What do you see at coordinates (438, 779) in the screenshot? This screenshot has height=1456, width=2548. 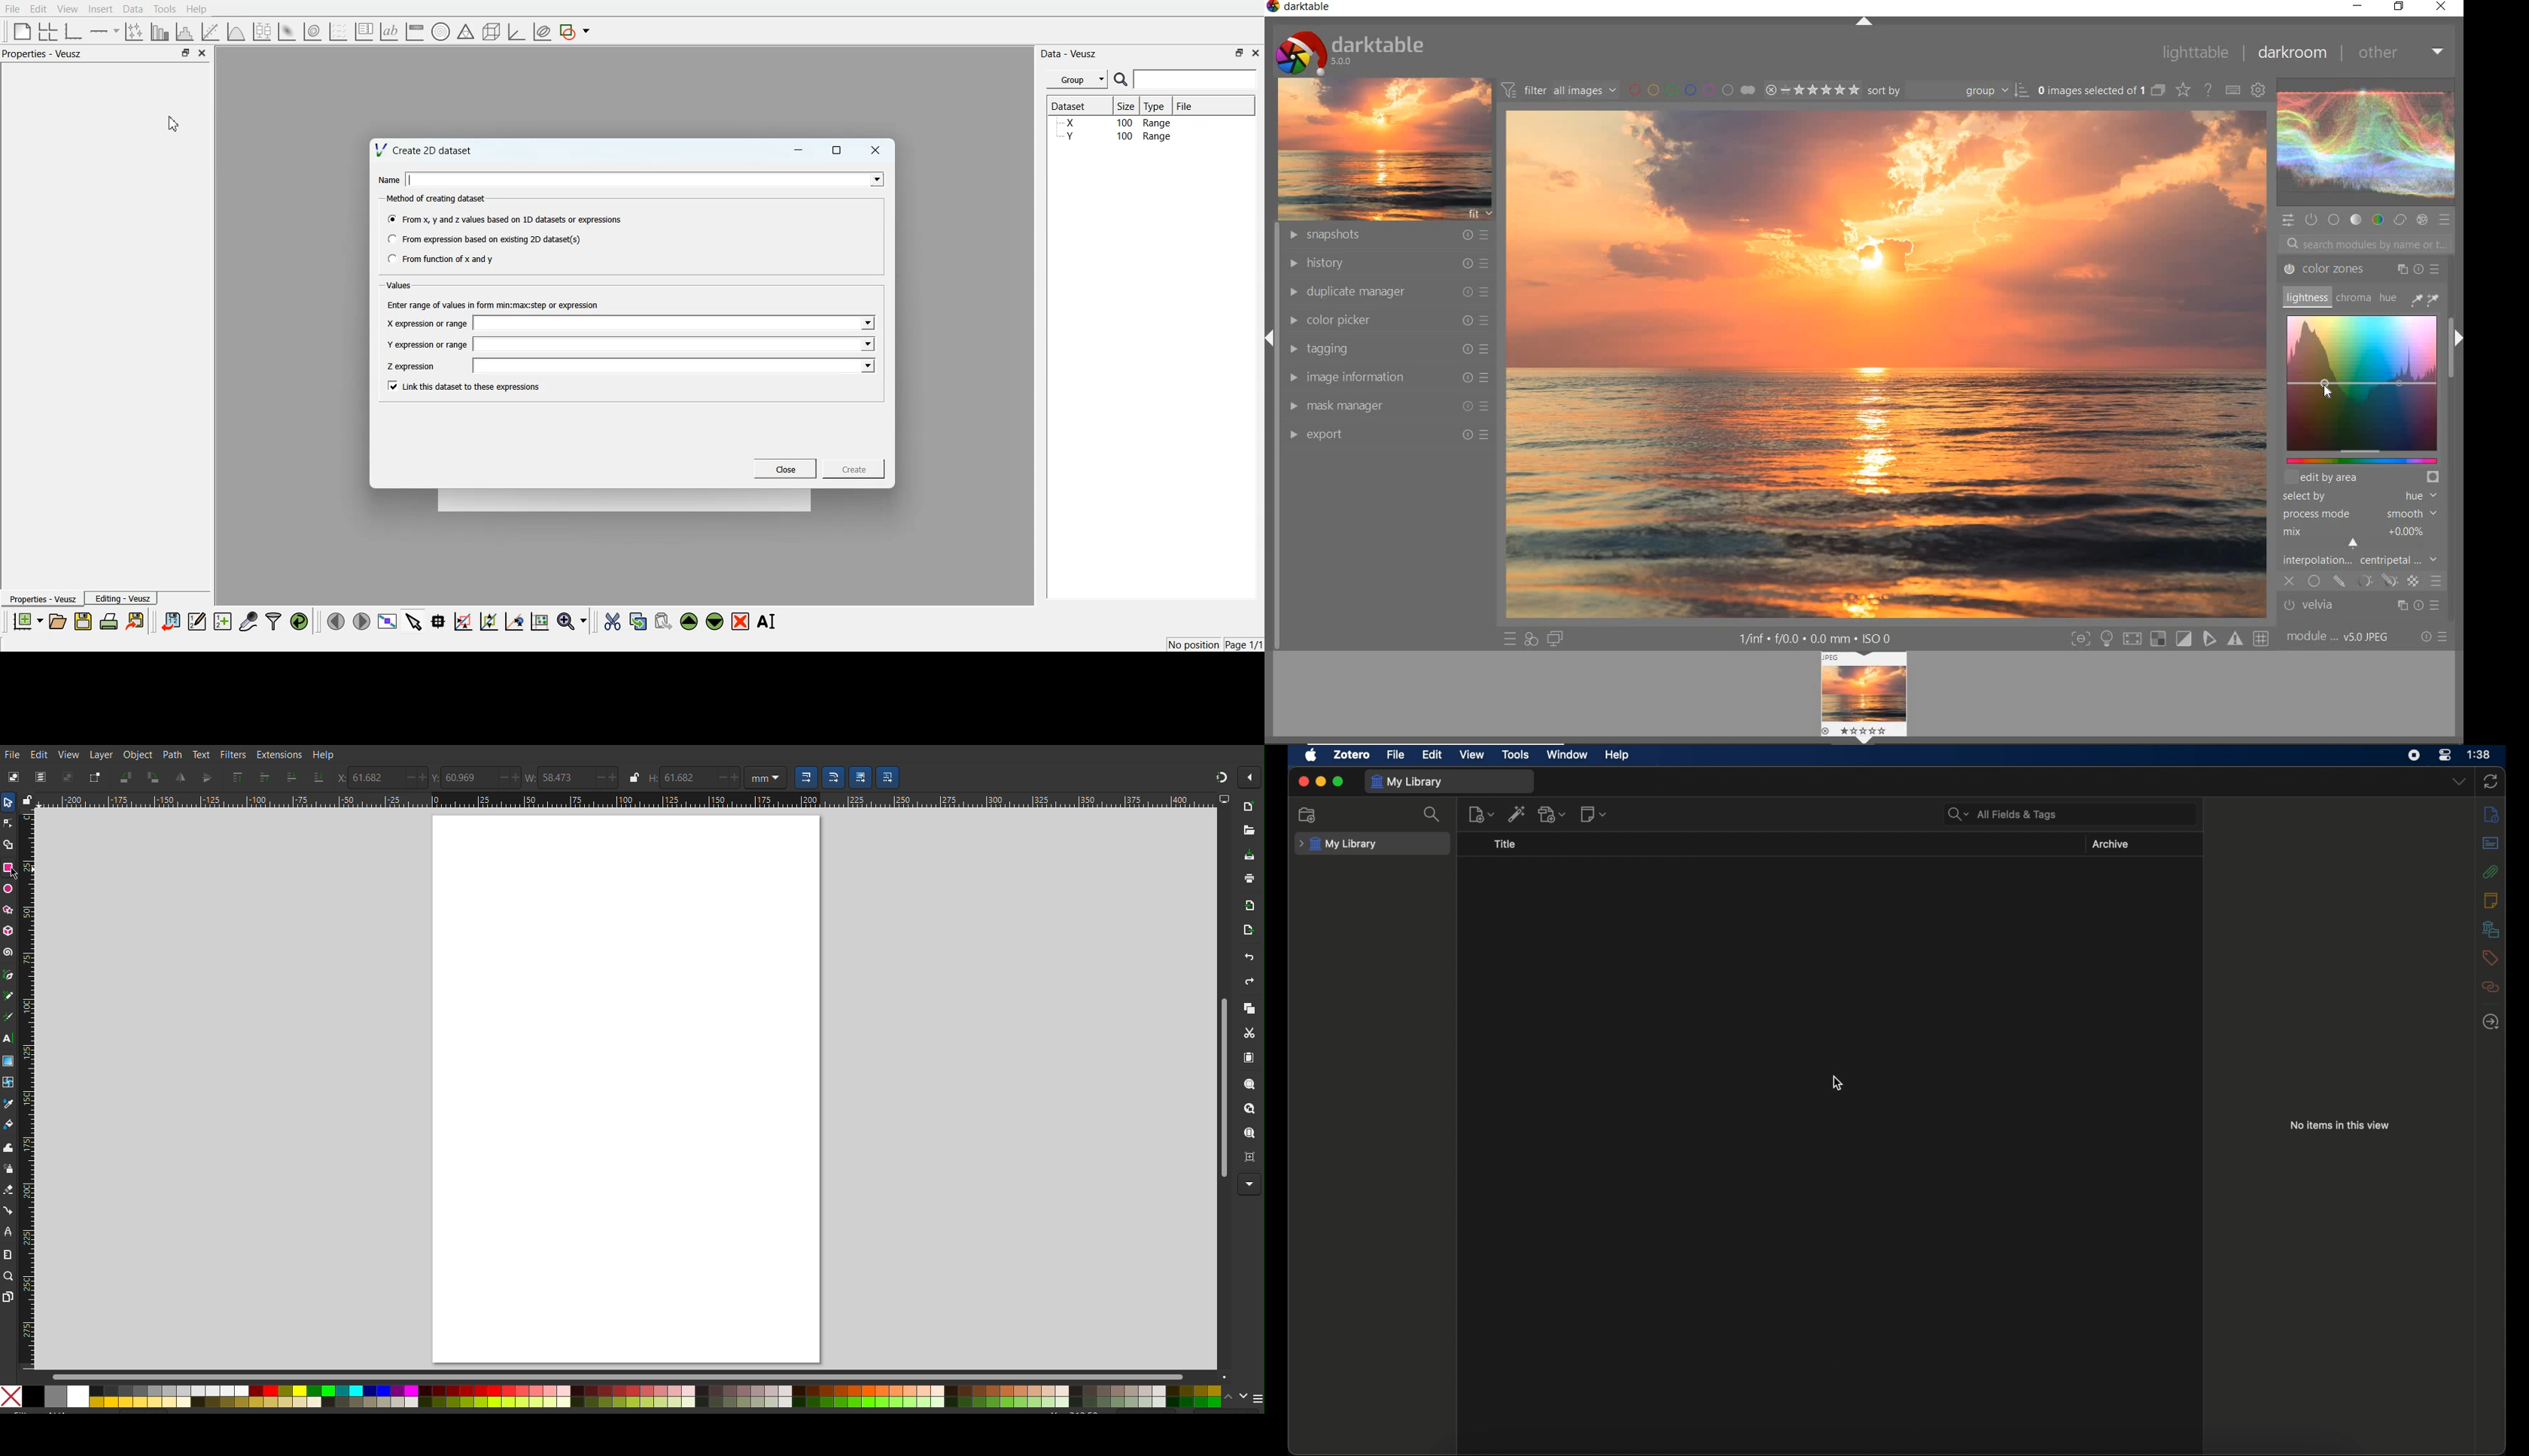 I see `Y-Coords` at bounding box center [438, 779].